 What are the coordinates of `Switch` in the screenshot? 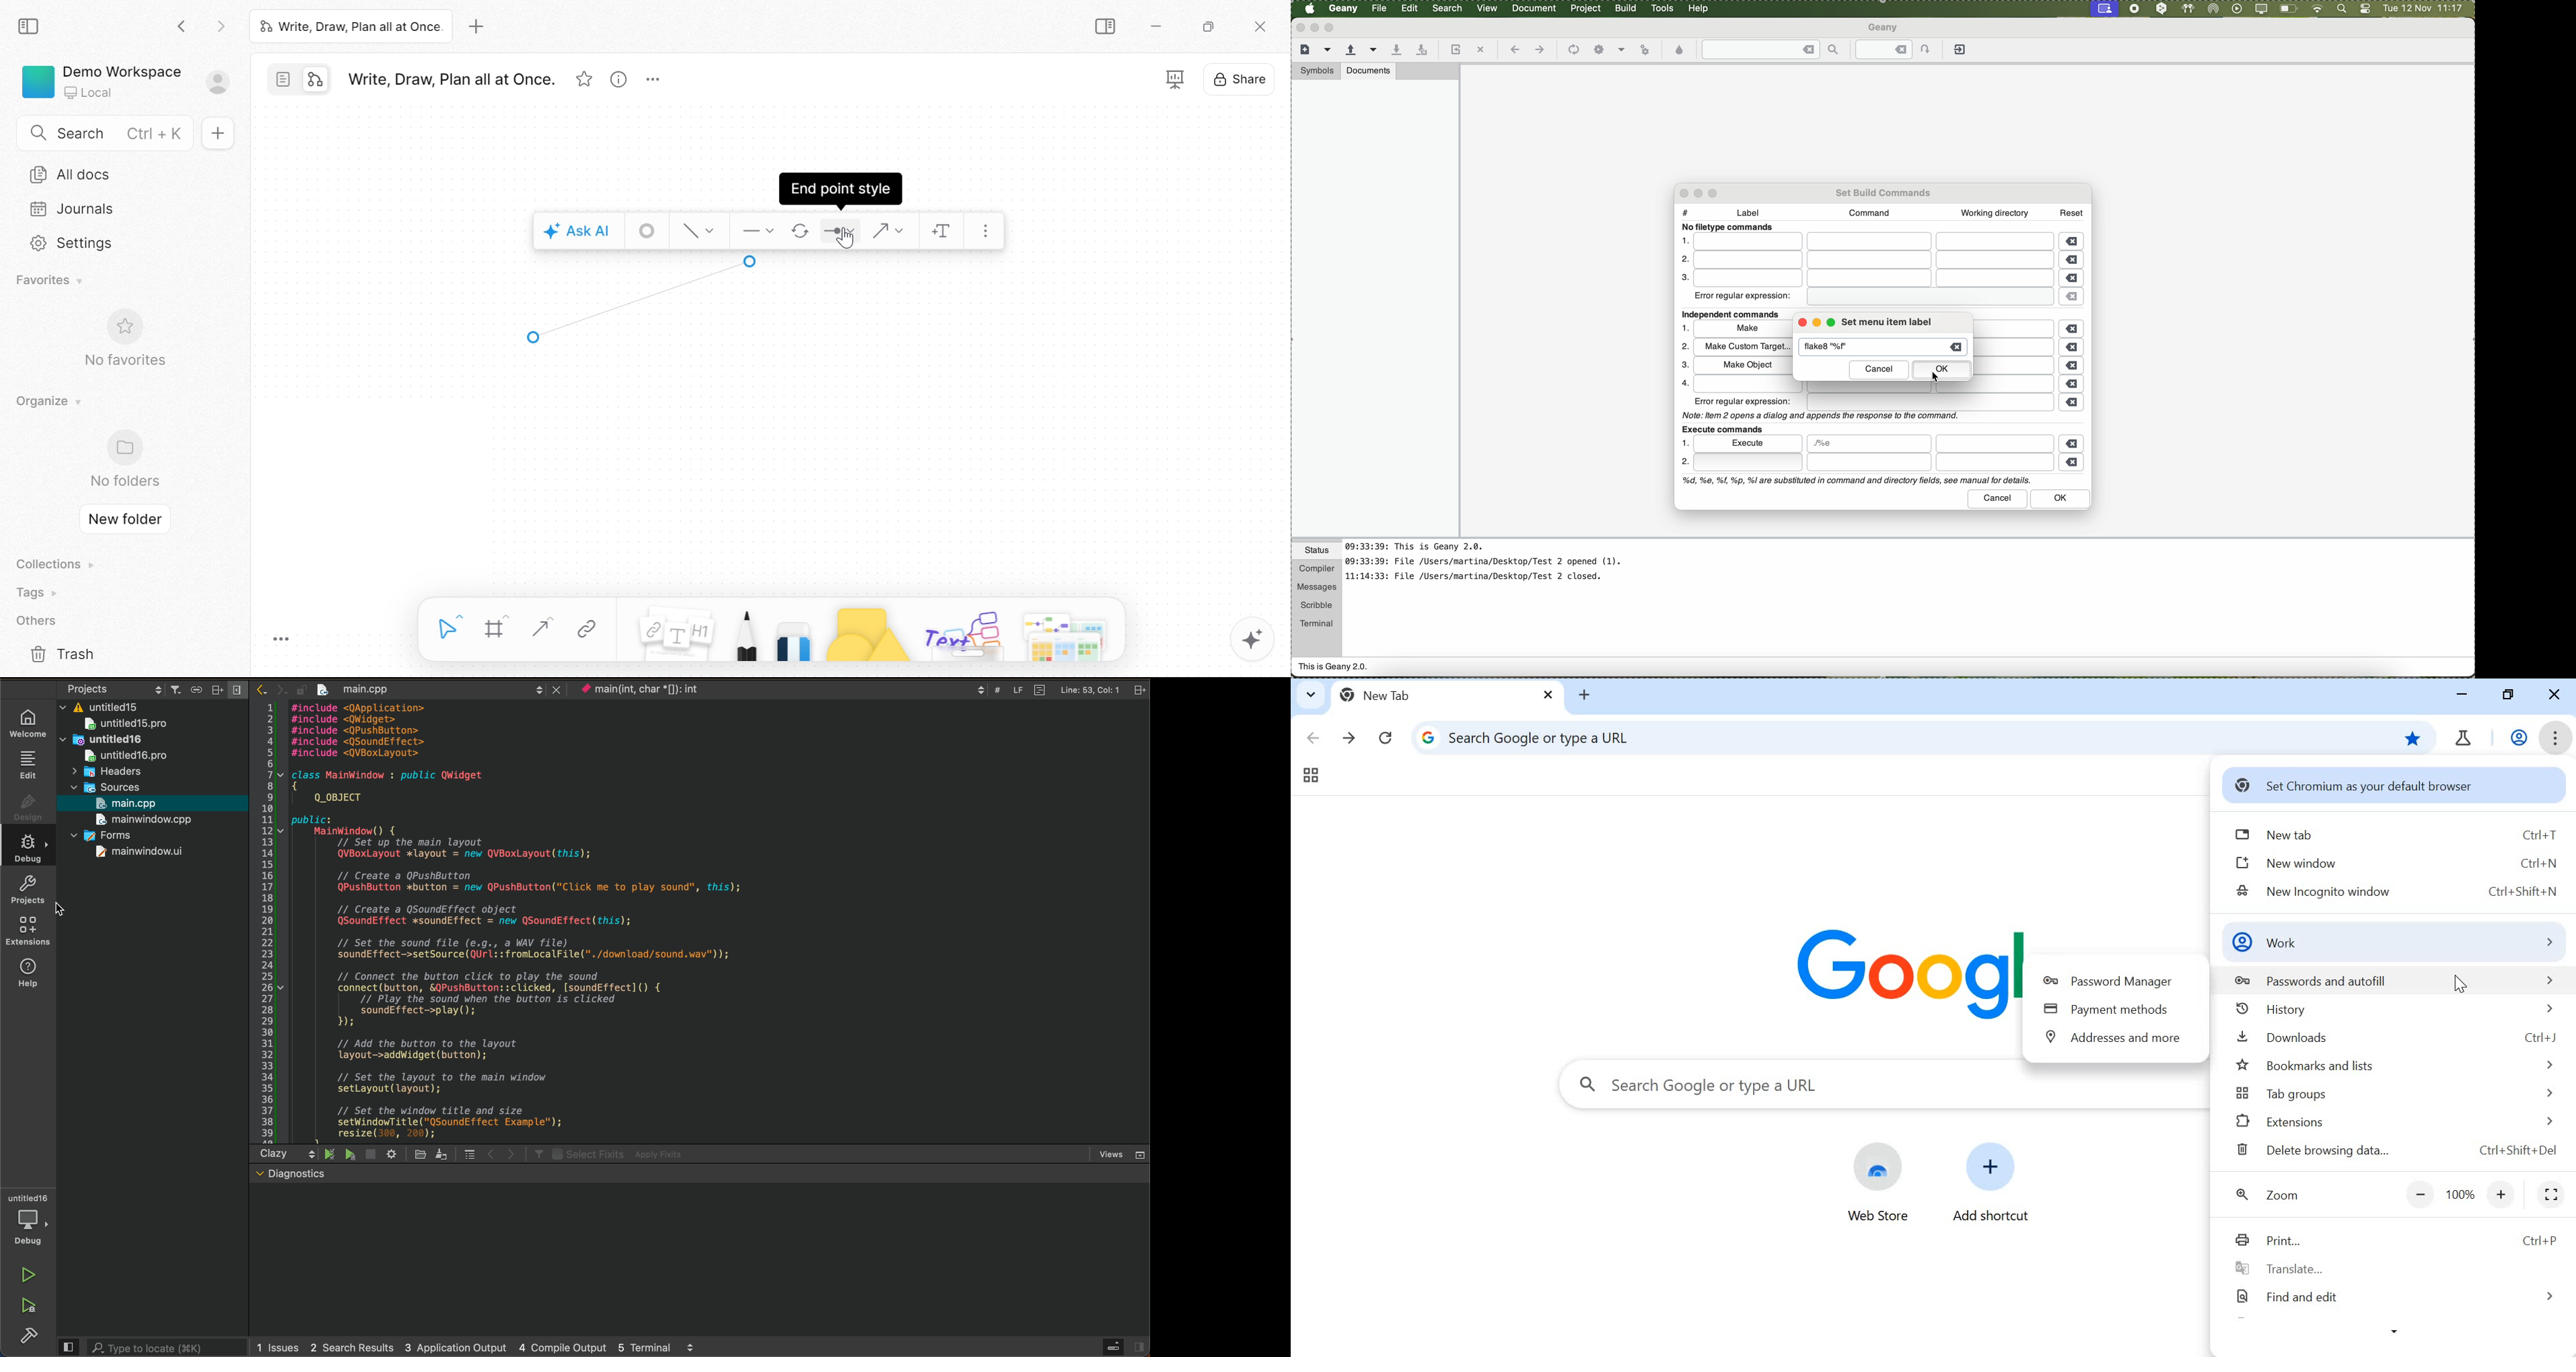 It's located at (303, 81).